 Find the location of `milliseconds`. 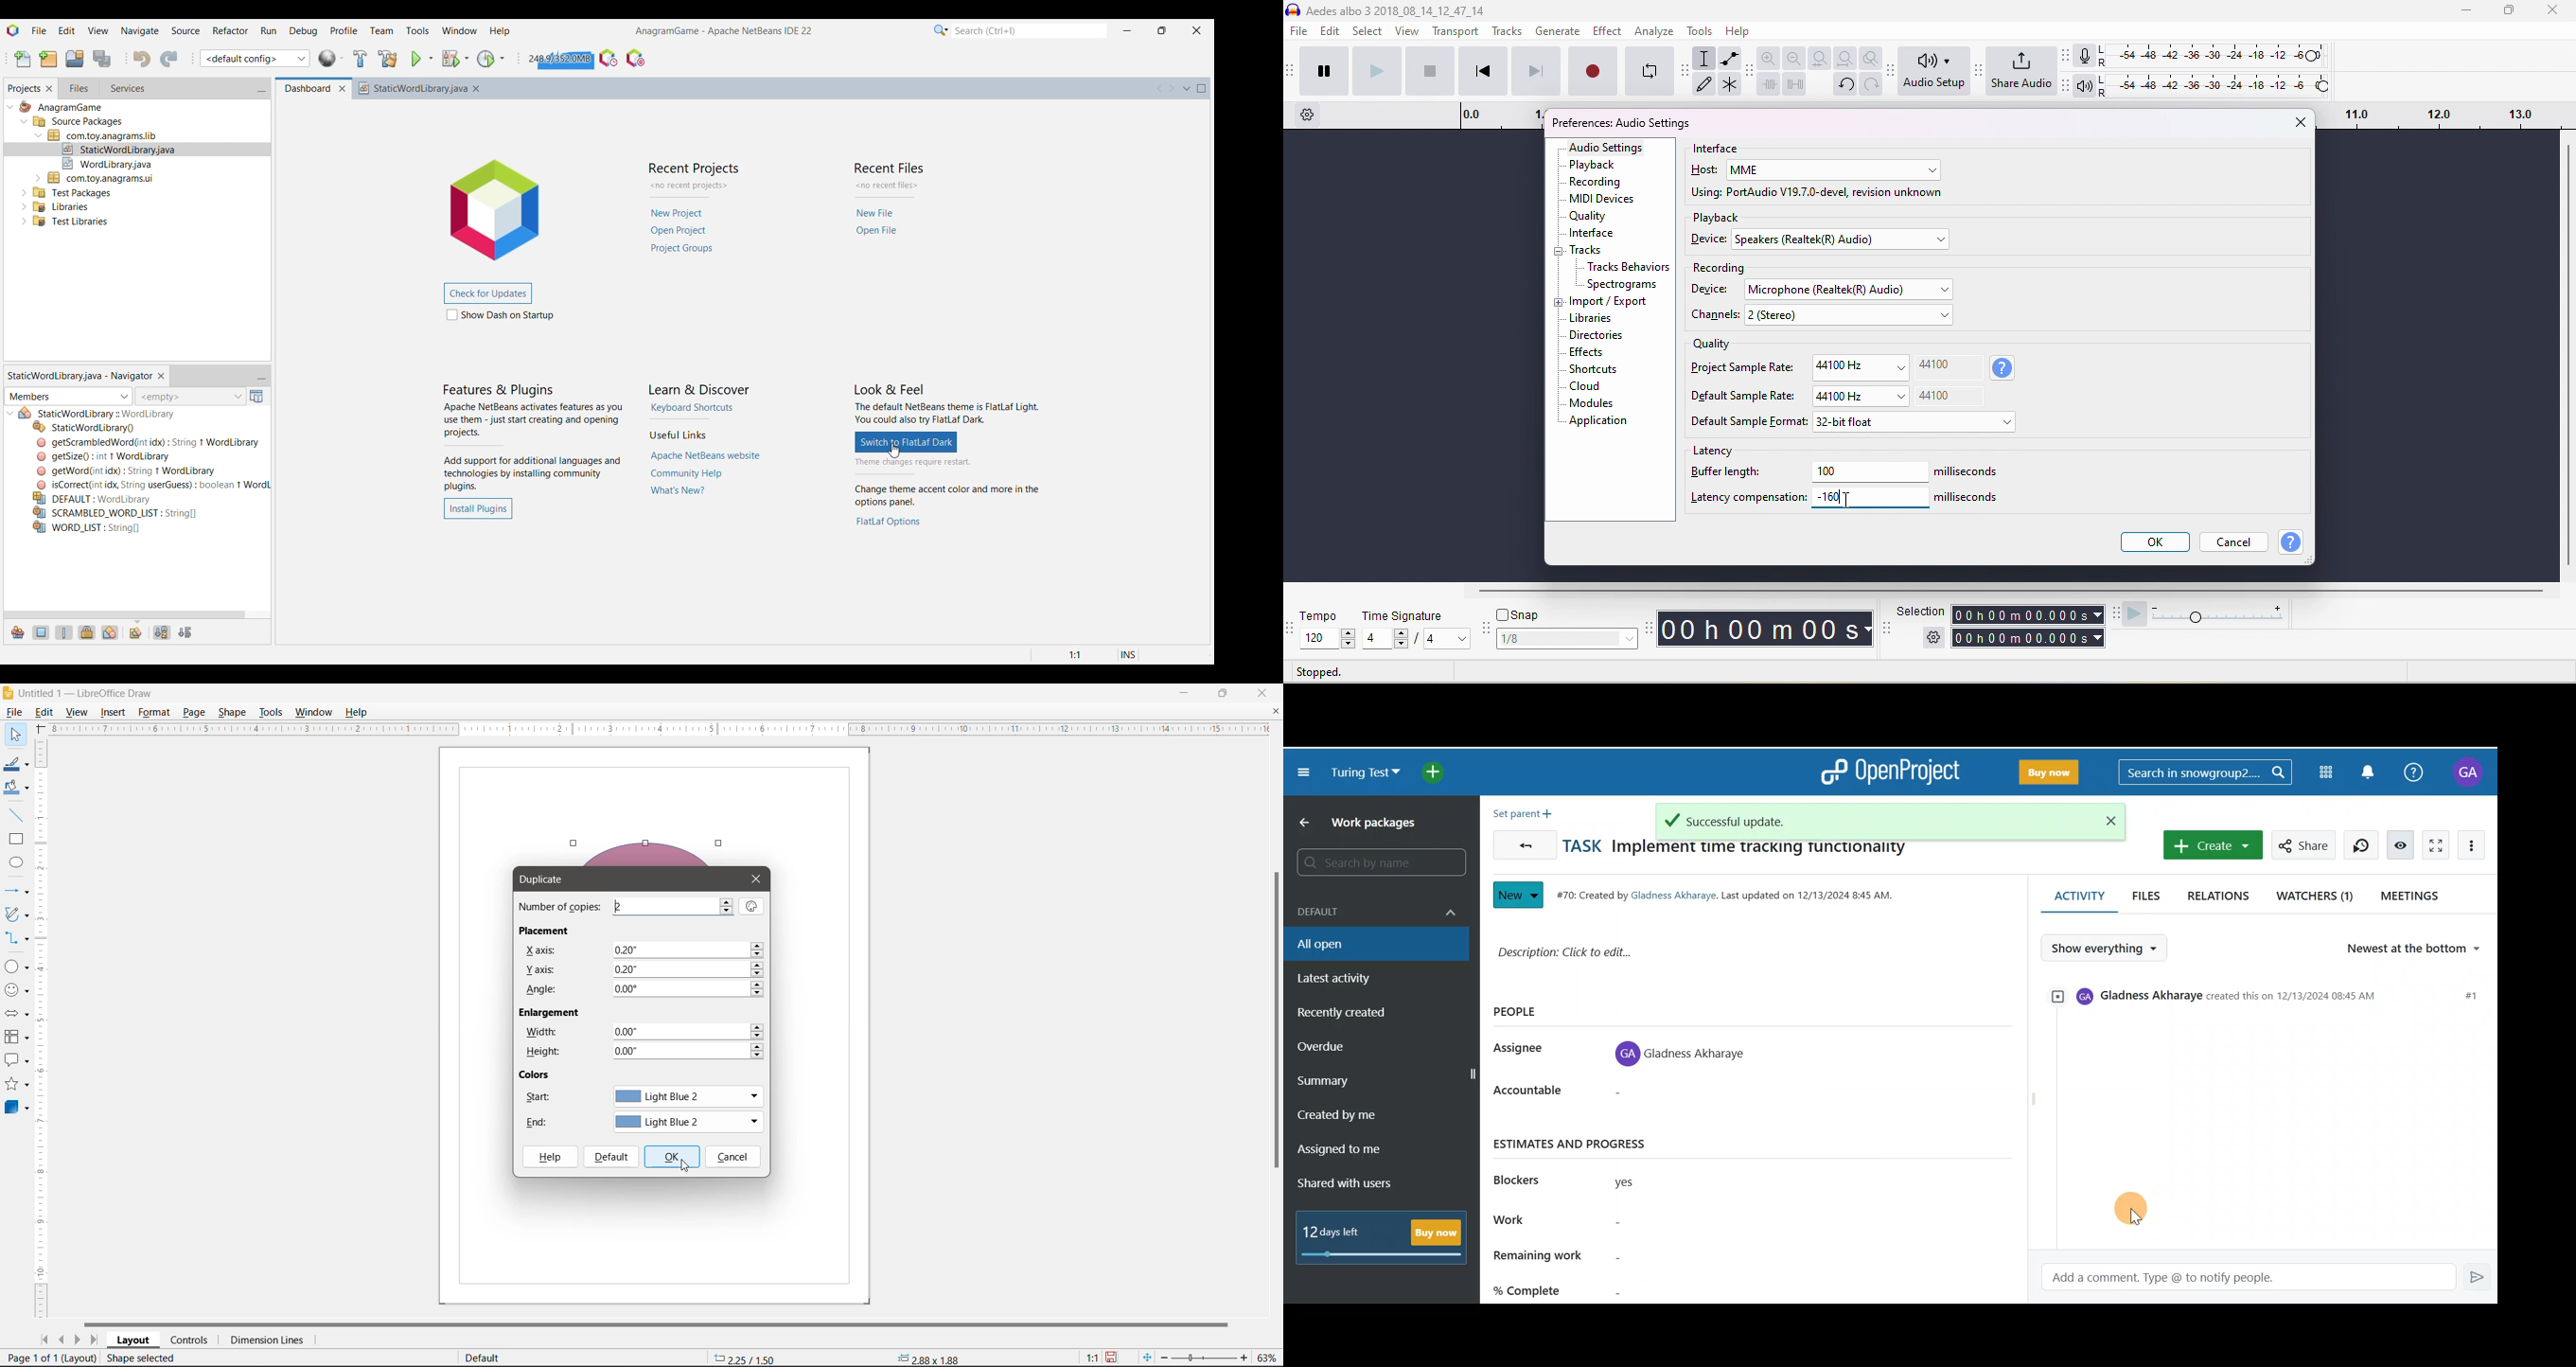

milliseconds is located at coordinates (1968, 496).